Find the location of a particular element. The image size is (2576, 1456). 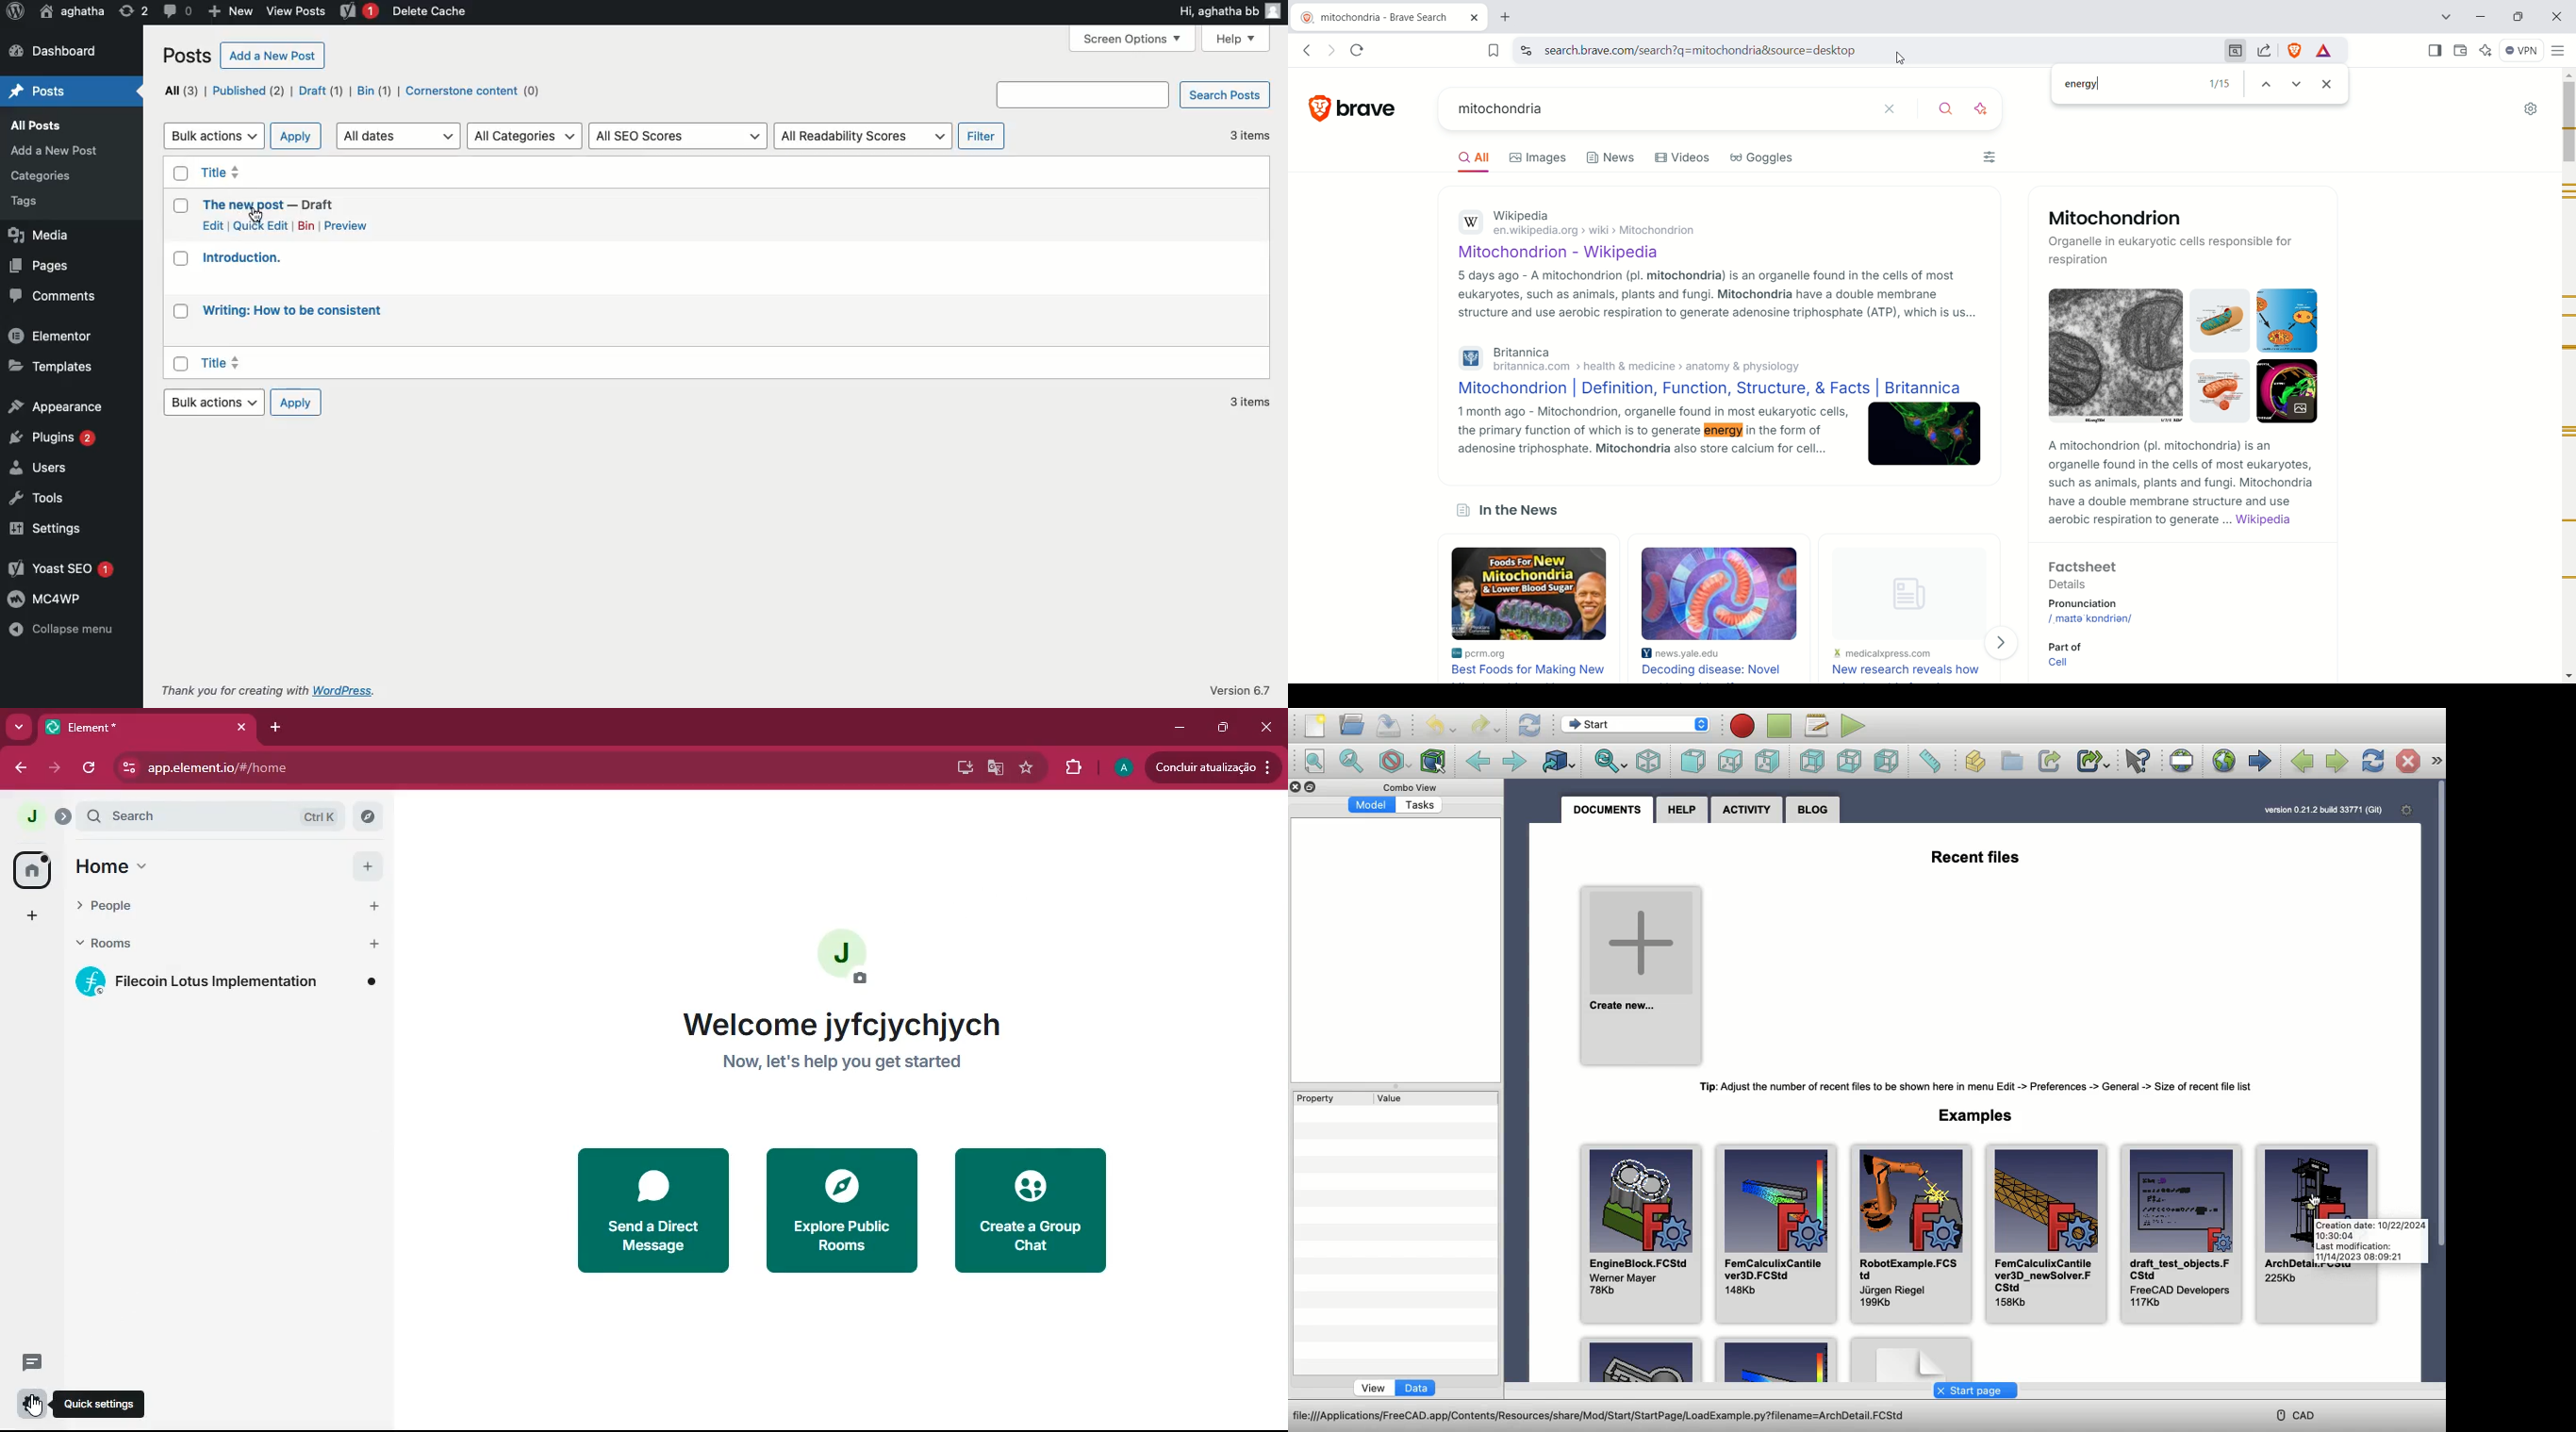

Fit all is located at coordinates (1317, 761).